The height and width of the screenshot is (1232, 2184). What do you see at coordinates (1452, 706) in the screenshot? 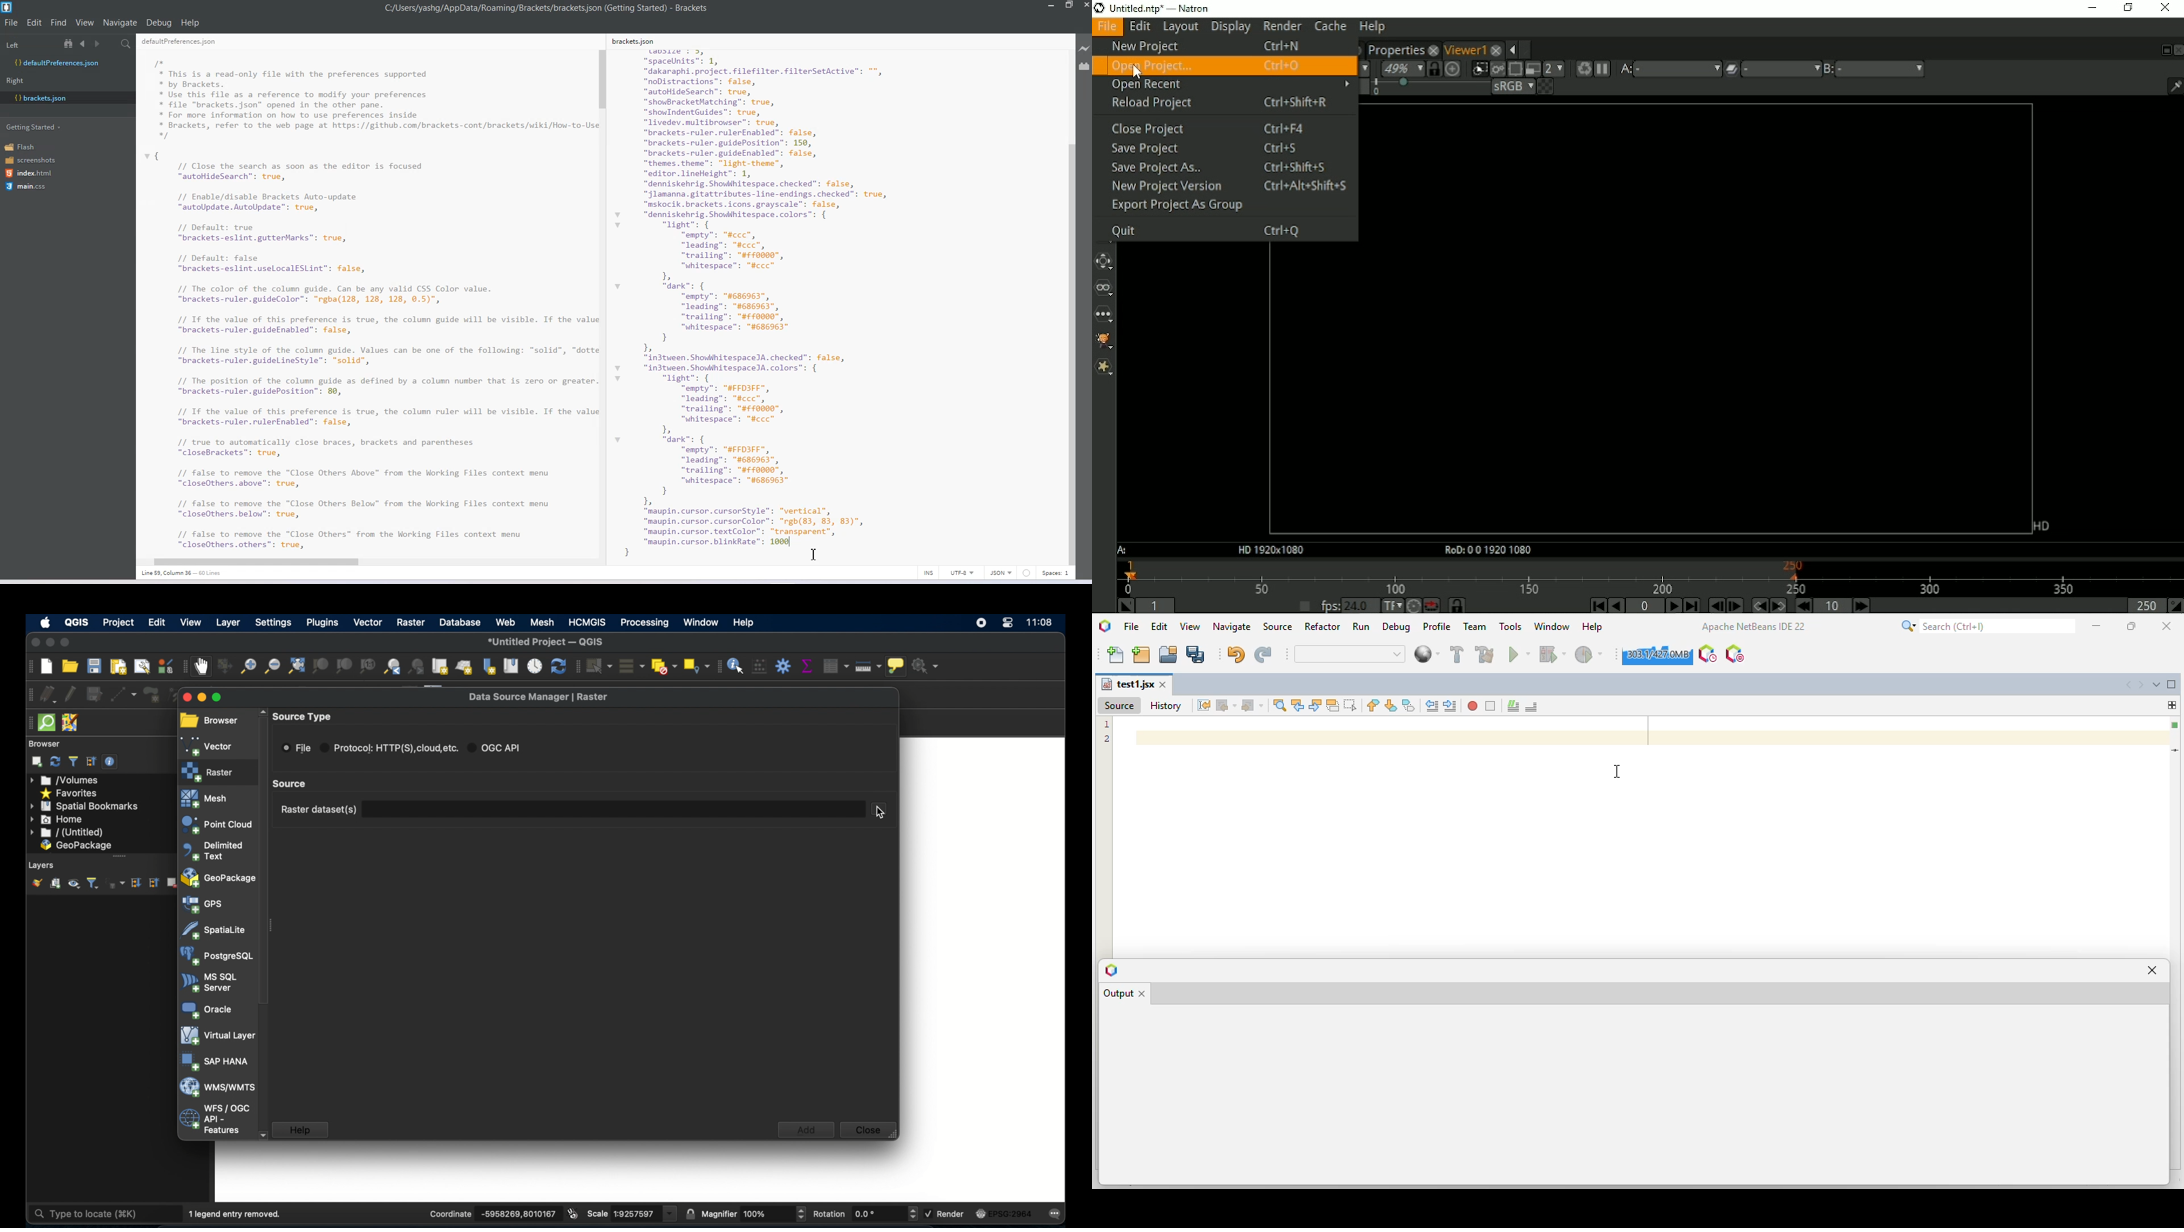
I see `shift line right` at bounding box center [1452, 706].